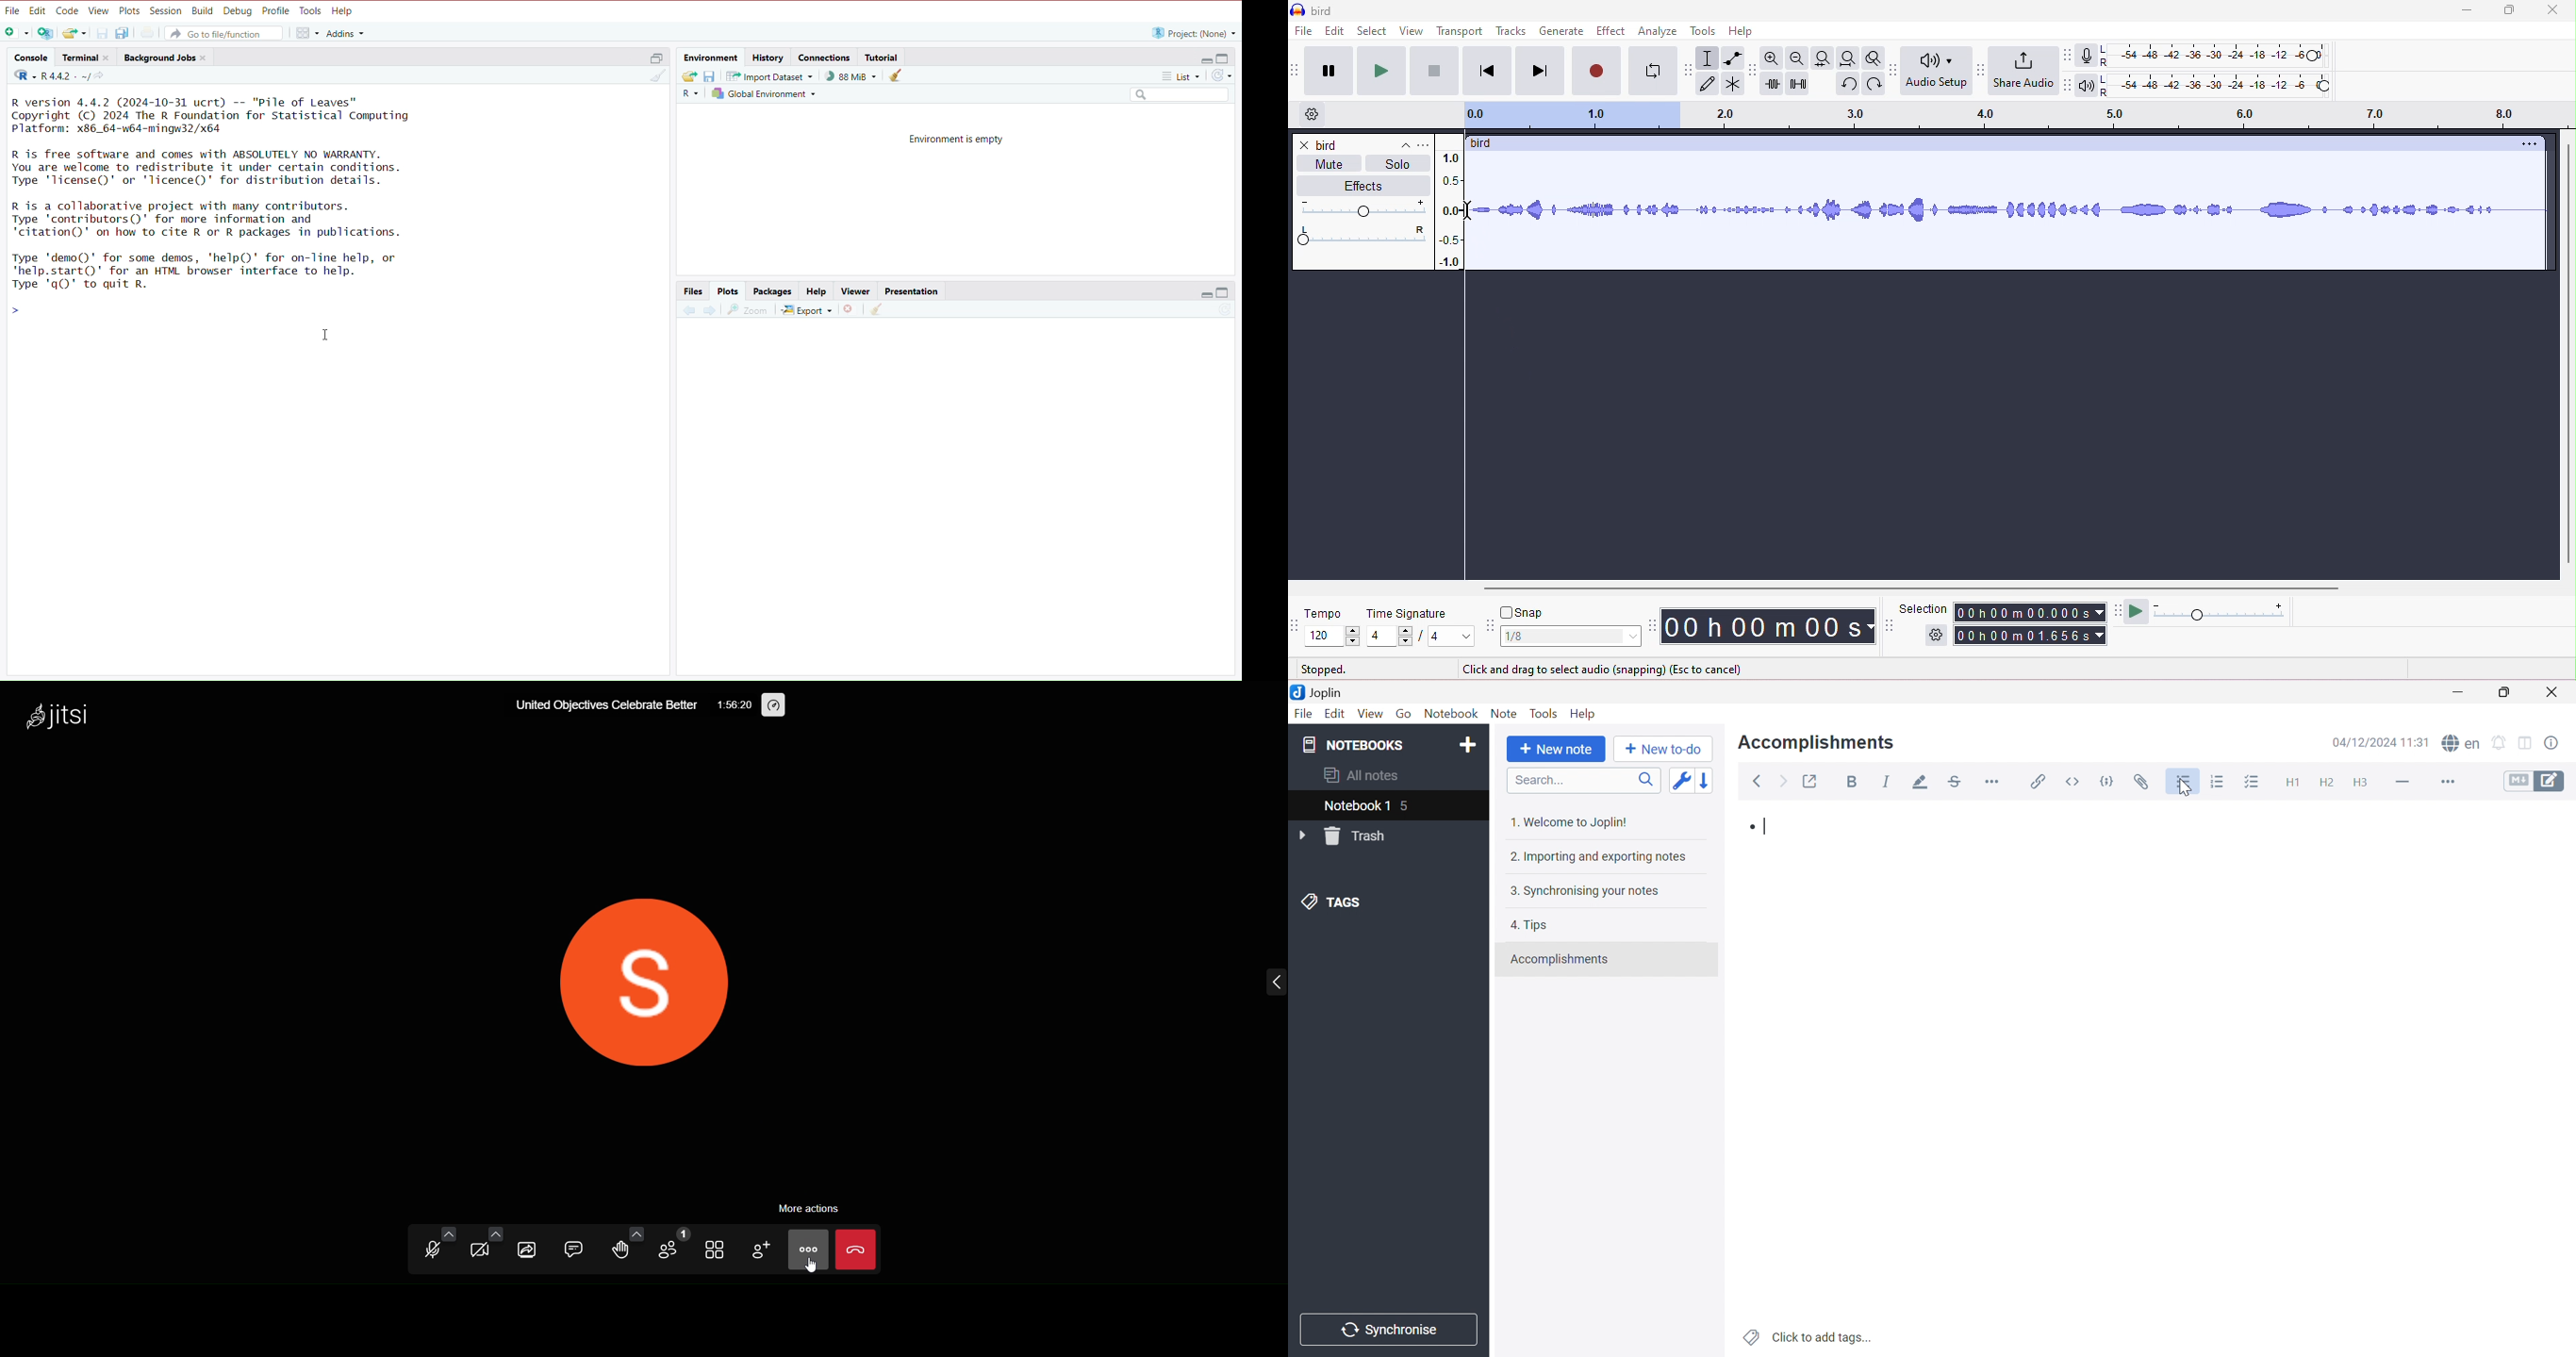  What do you see at coordinates (2534, 783) in the screenshot?
I see `Toggle editors` at bounding box center [2534, 783].